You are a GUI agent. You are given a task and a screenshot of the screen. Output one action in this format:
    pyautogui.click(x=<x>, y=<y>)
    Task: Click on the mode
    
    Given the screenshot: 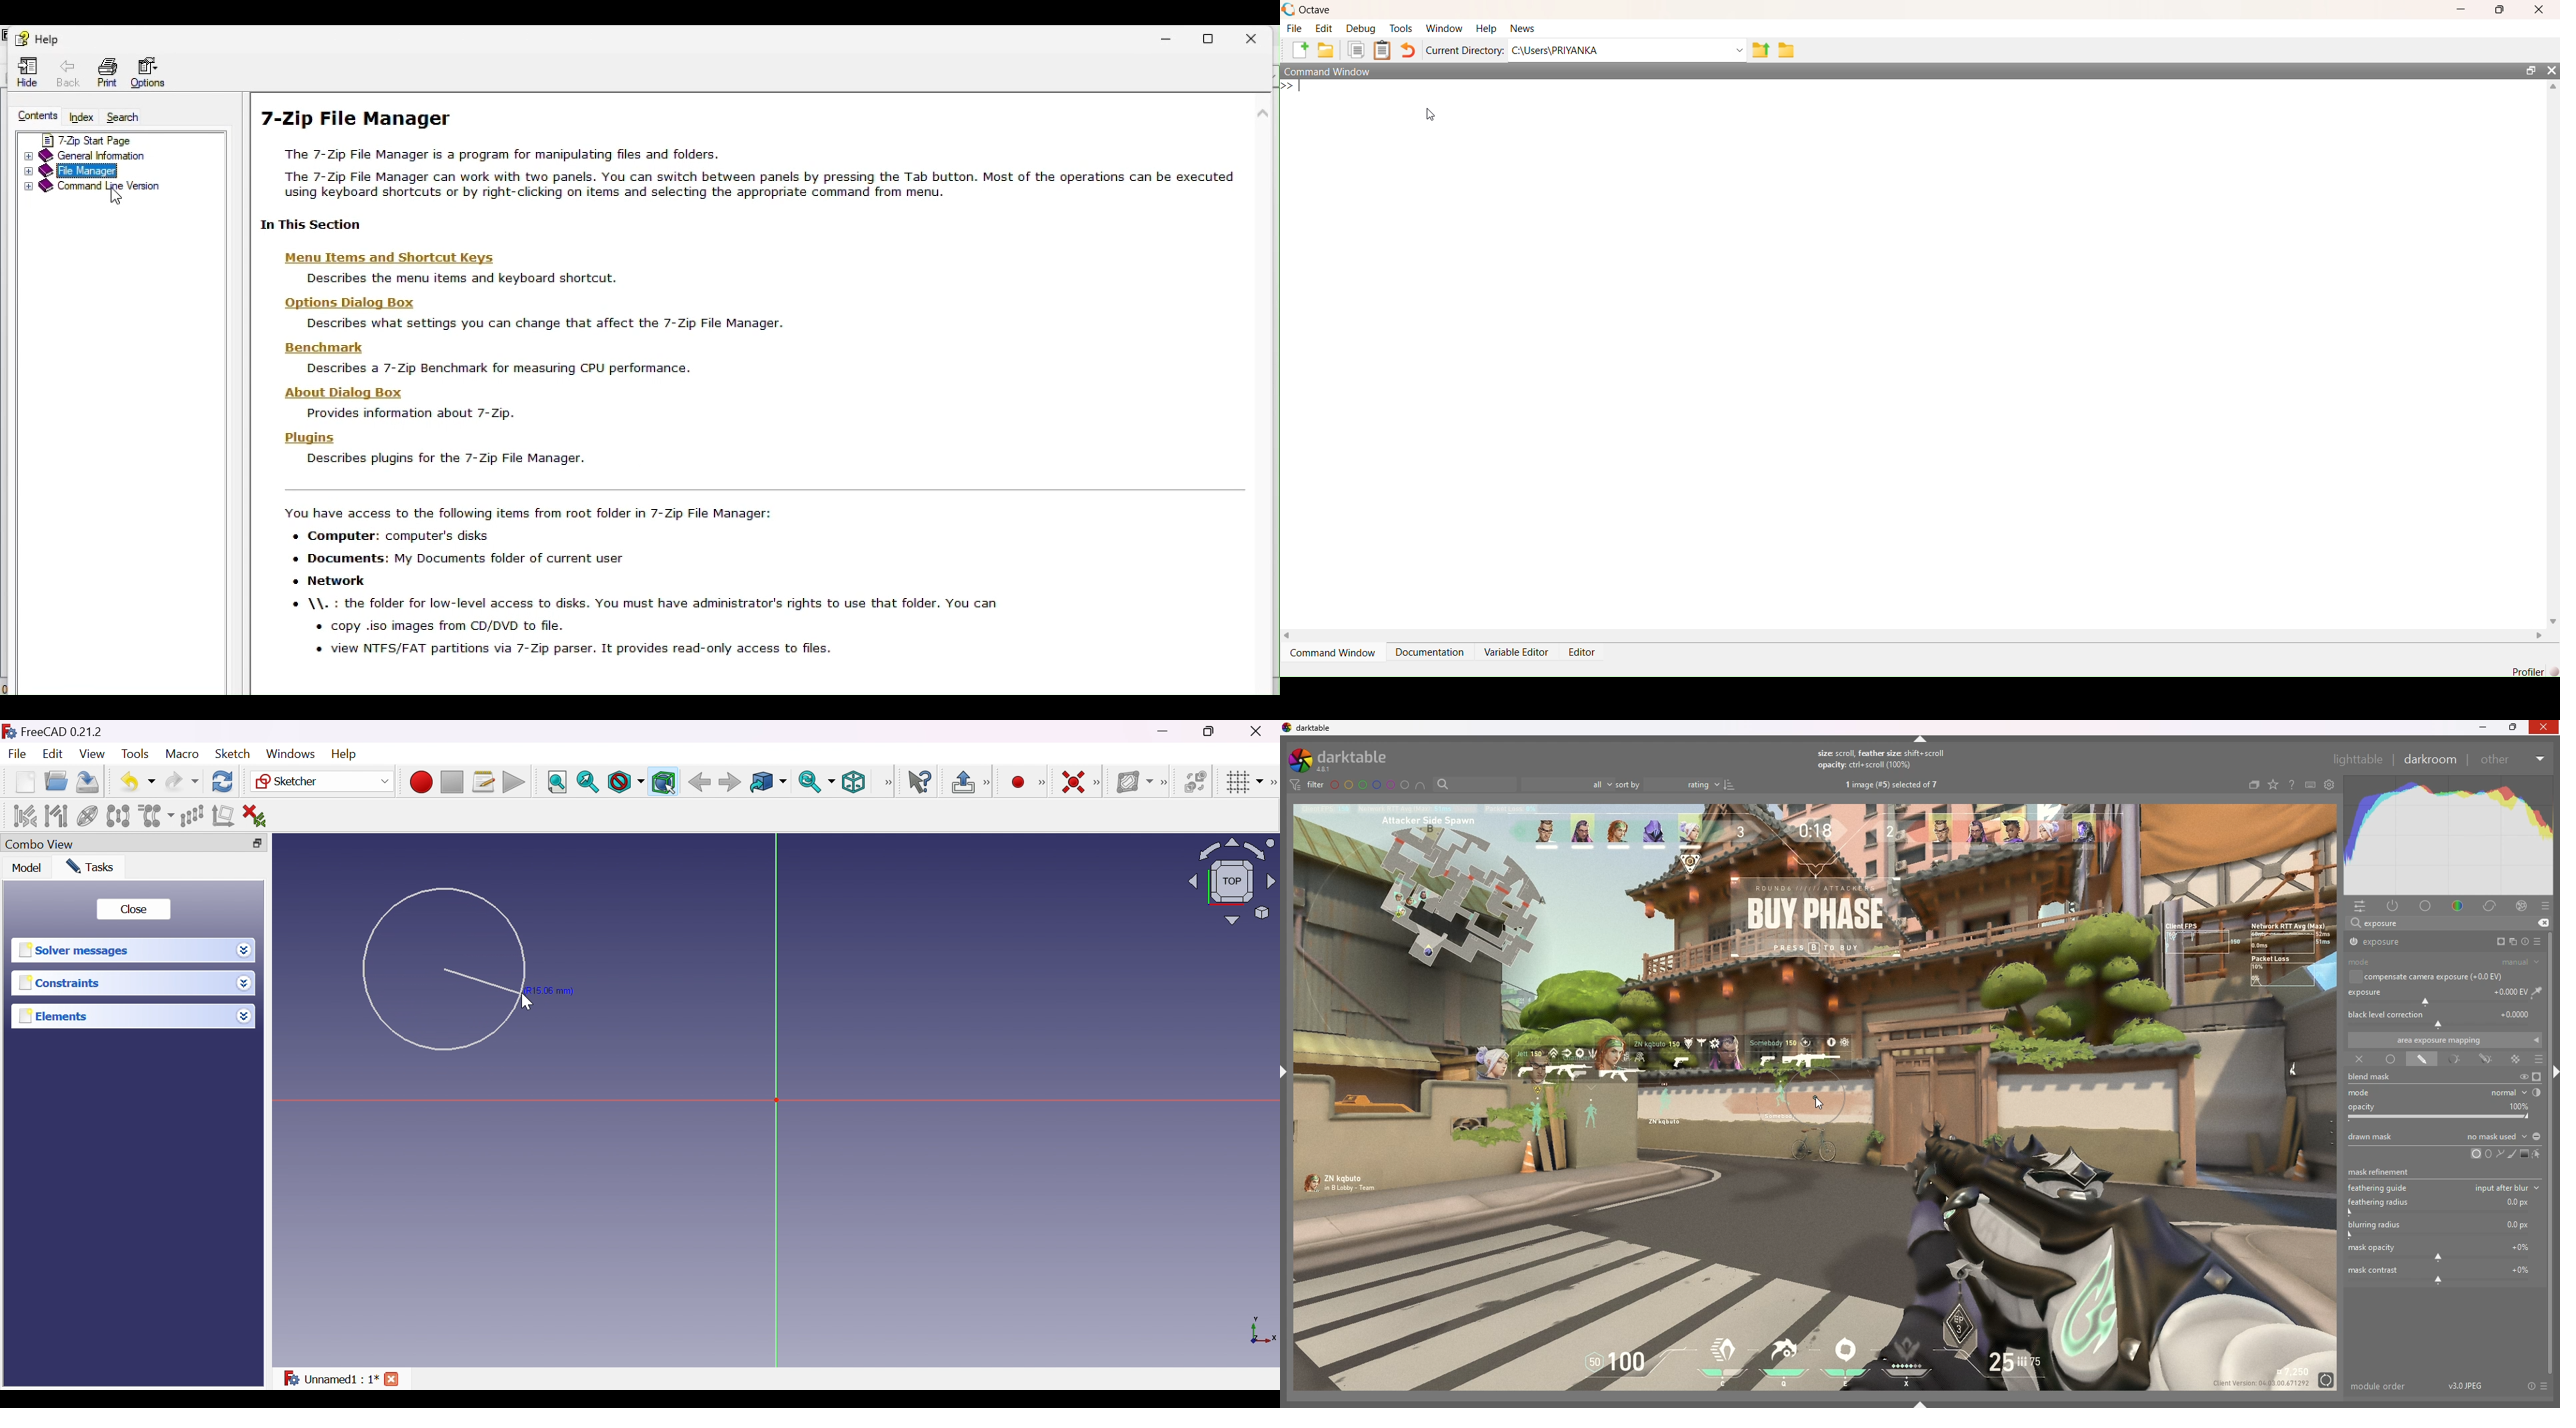 What is the action you would take?
    pyautogui.click(x=2444, y=963)
    